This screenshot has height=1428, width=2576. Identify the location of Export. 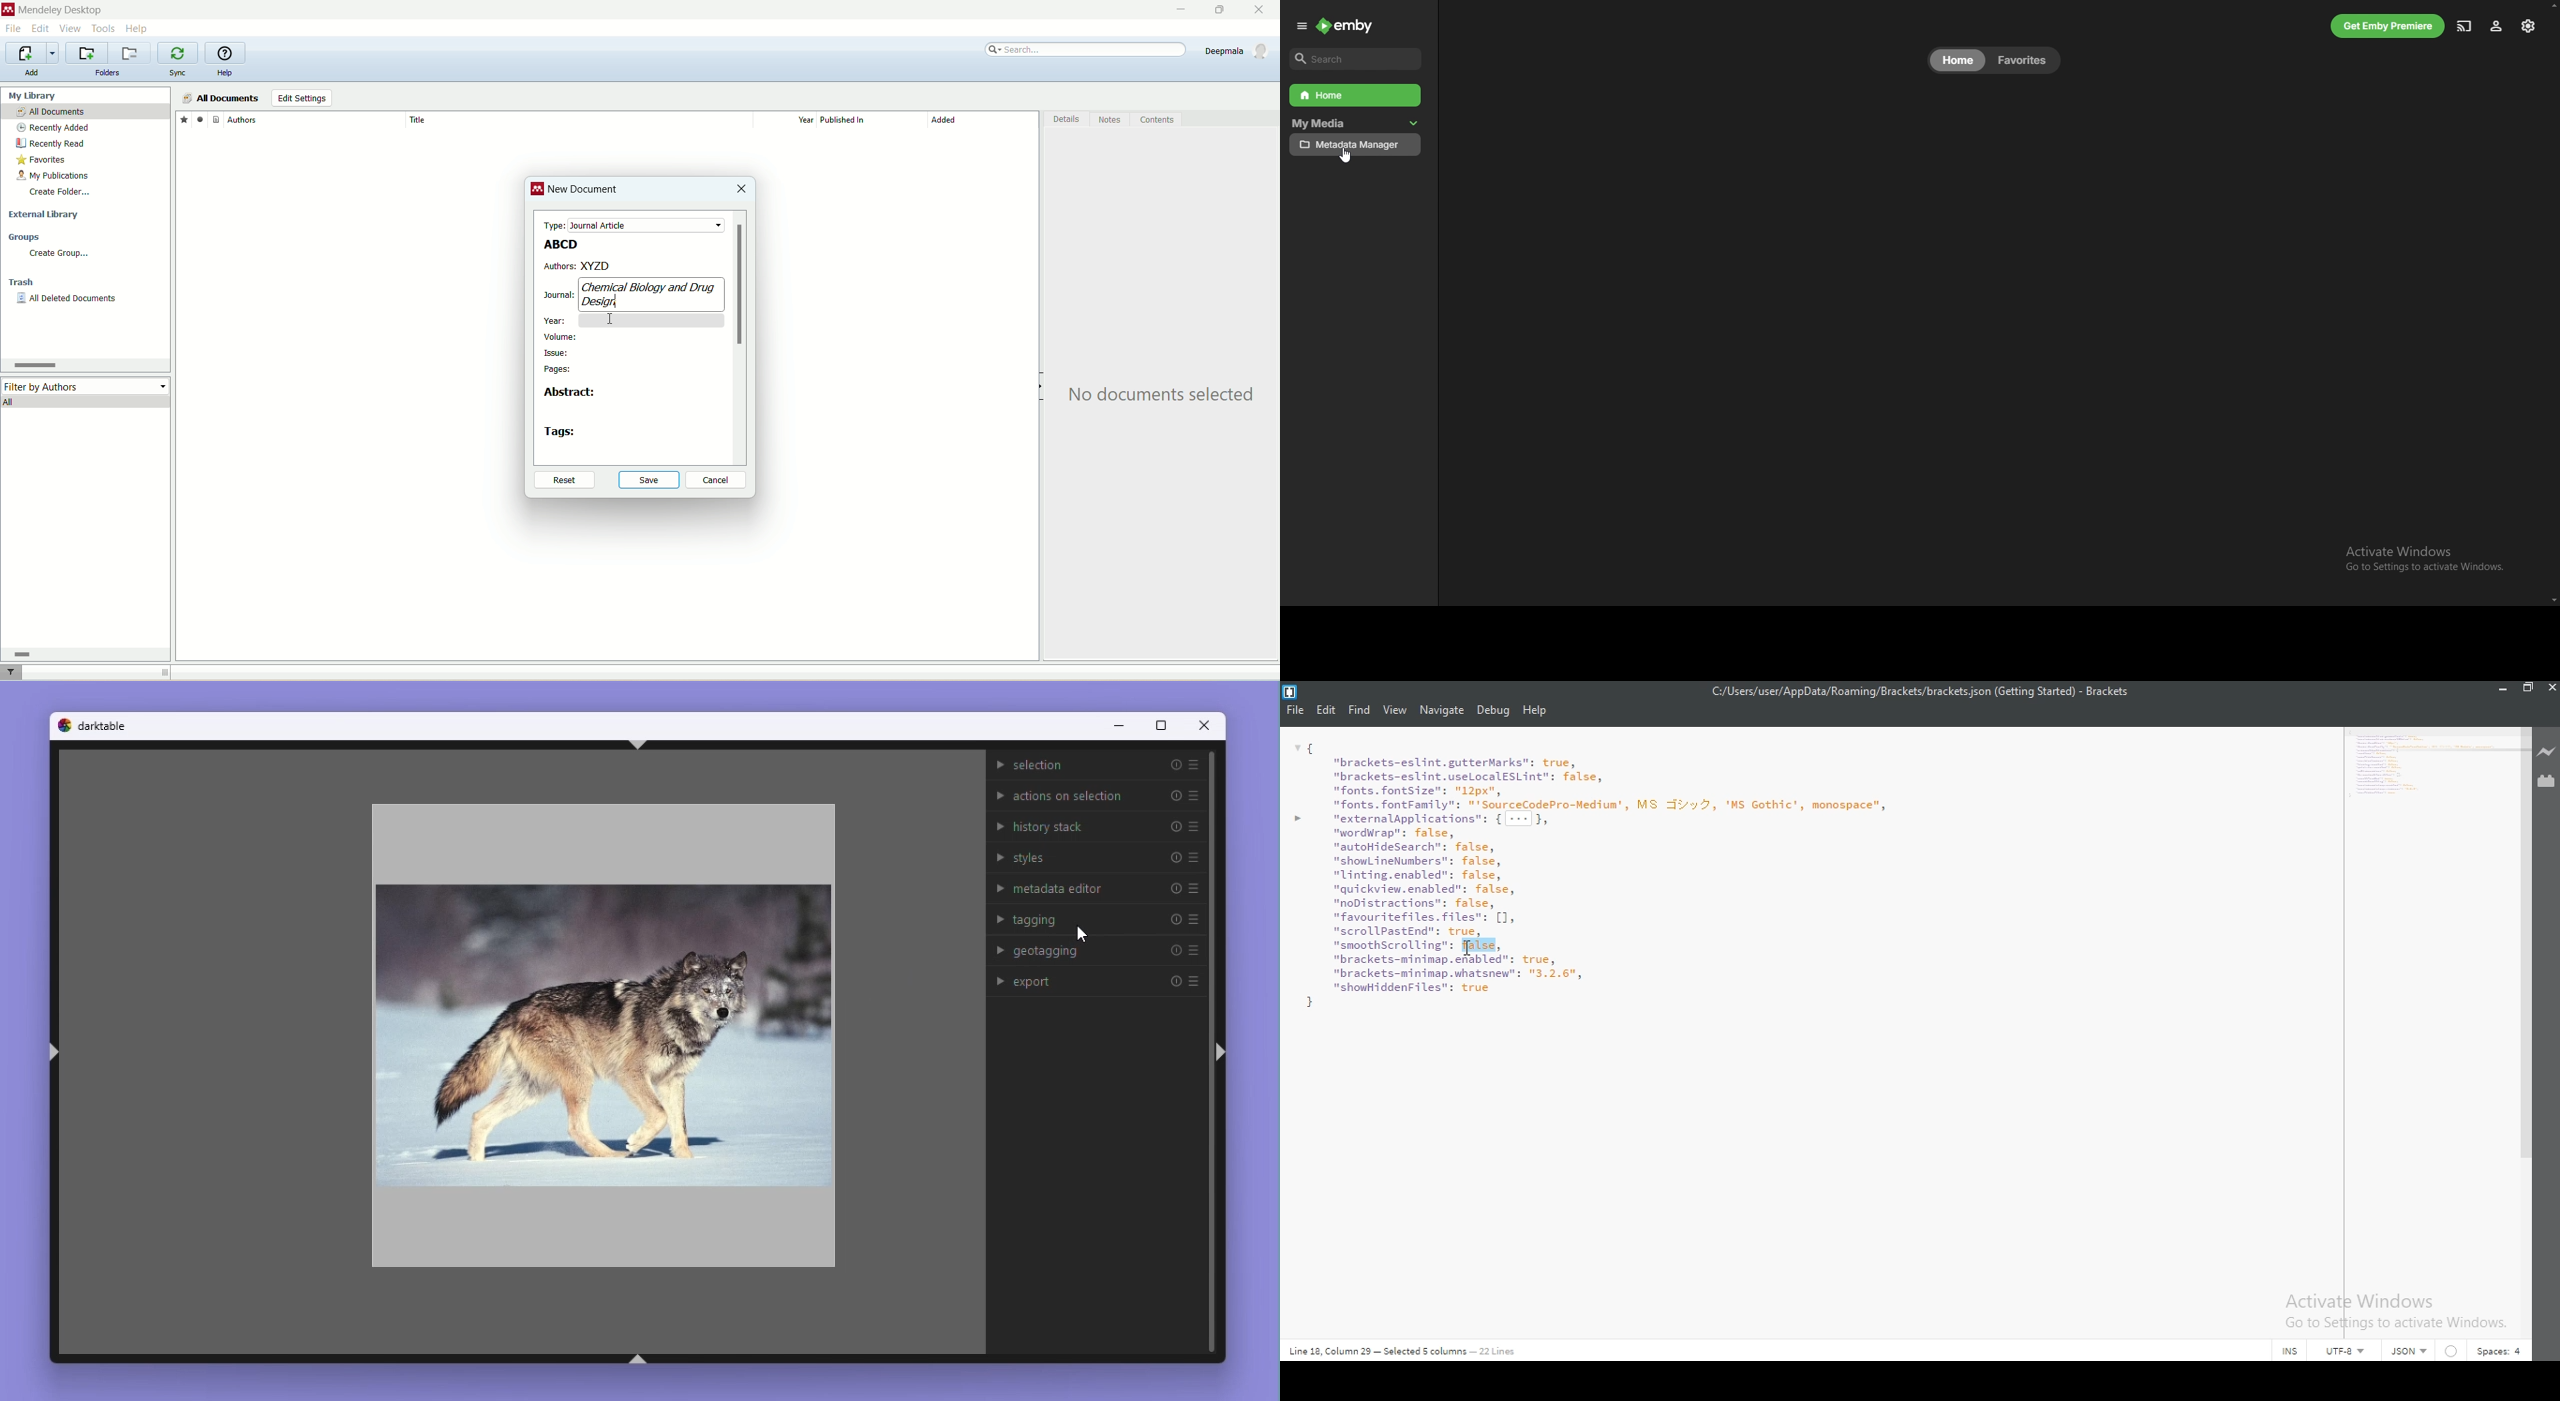
(1100, 978).